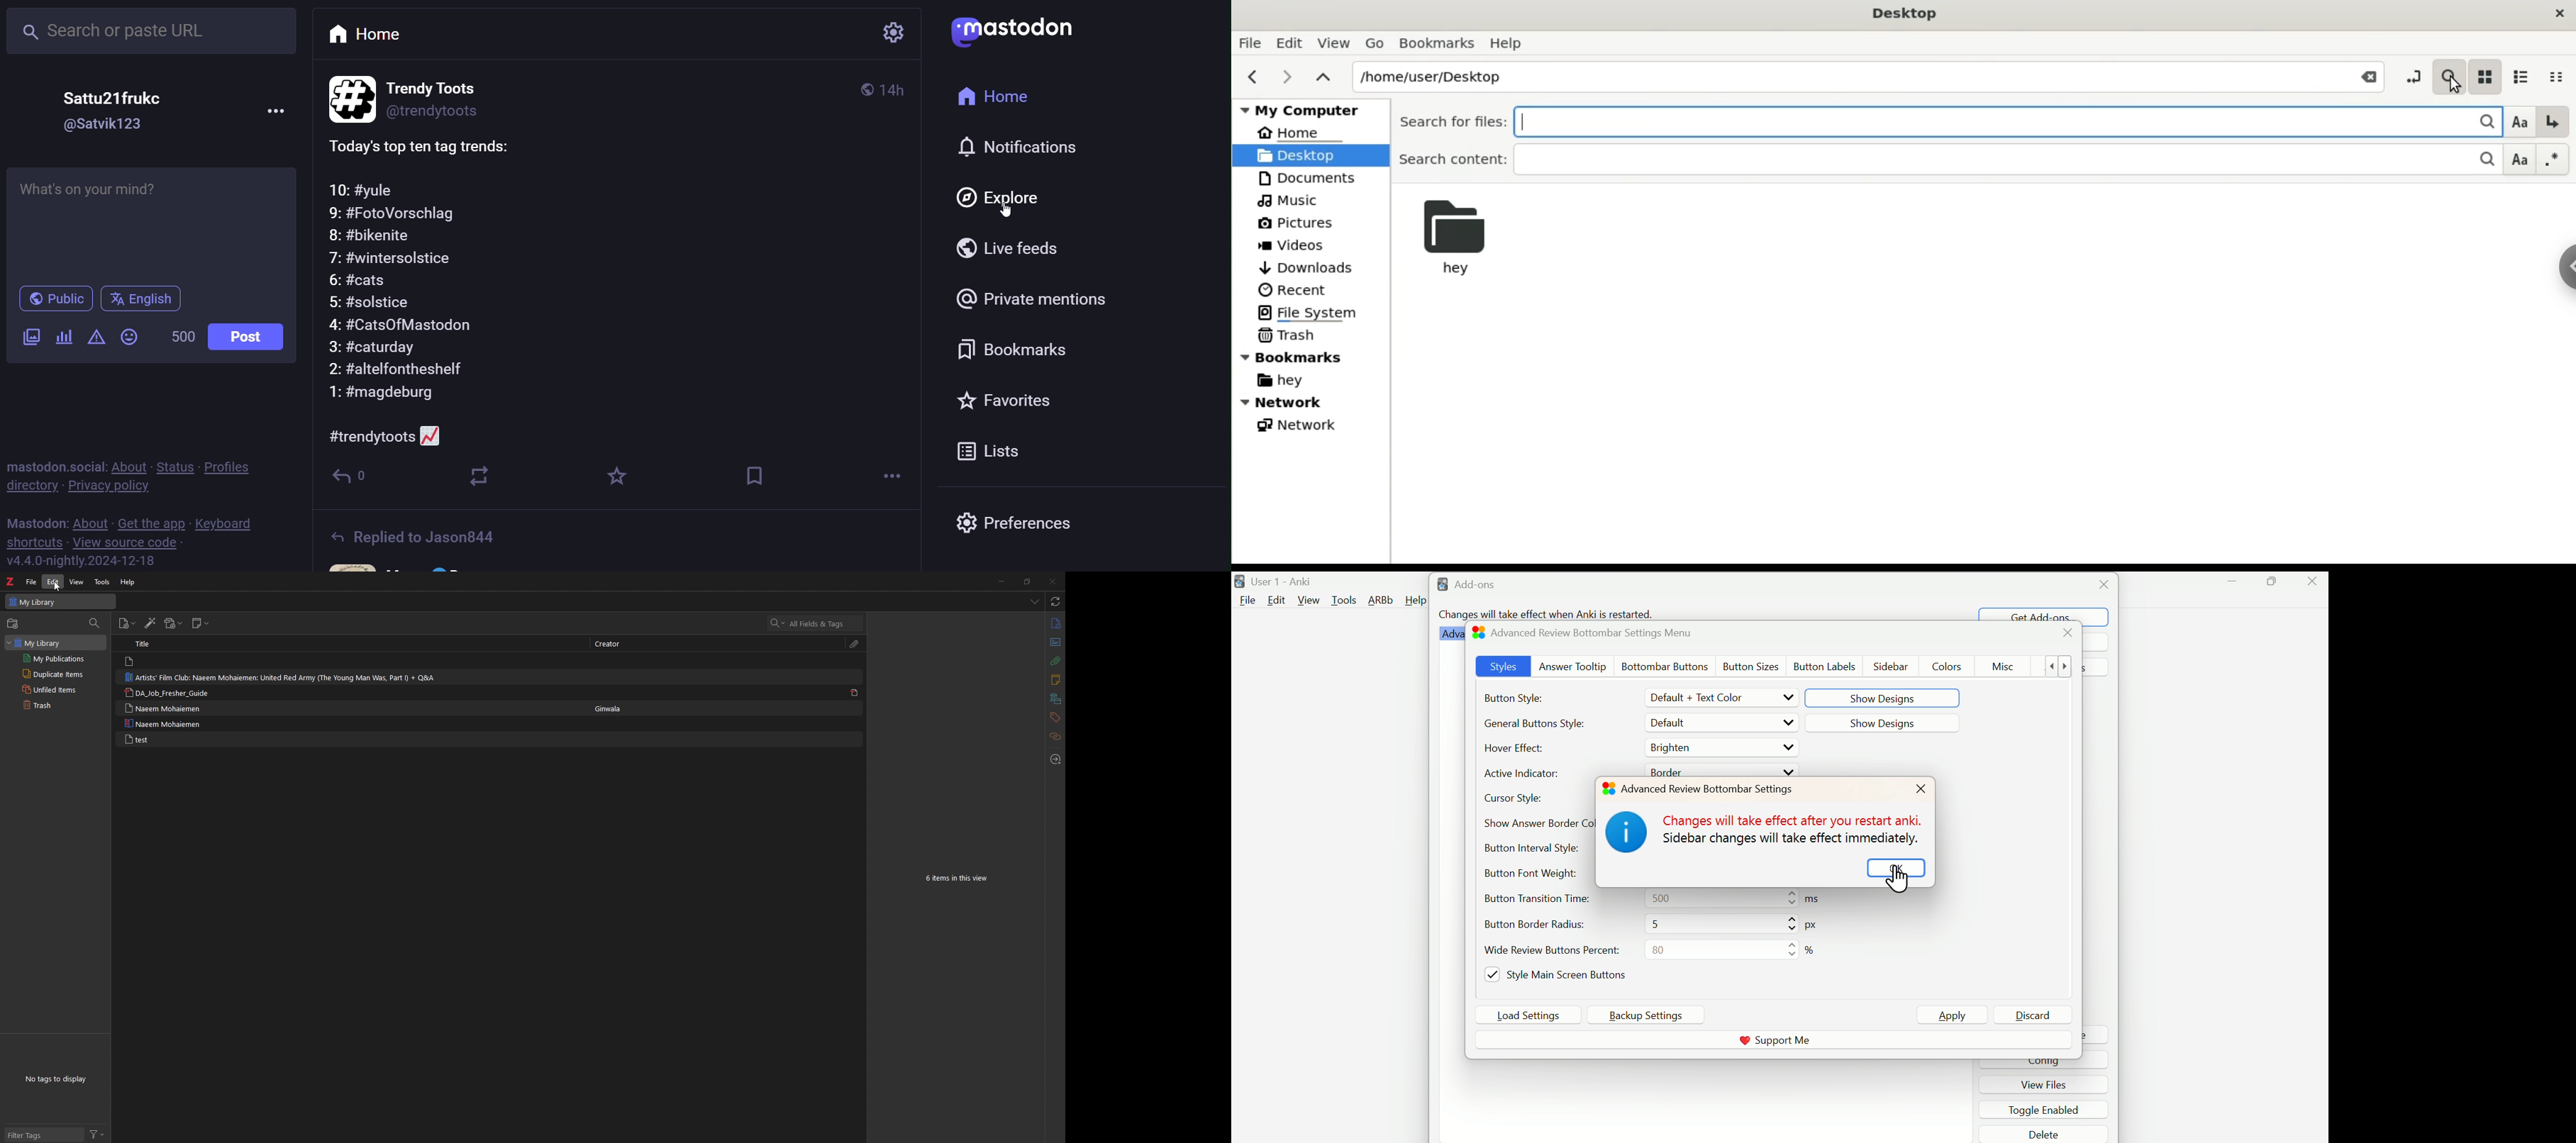 This screenshot has height=1148, width=2576. What do you see at coordinates (608, 644) in the screenshot?
I see `creator` at bounding box center [608, 644].